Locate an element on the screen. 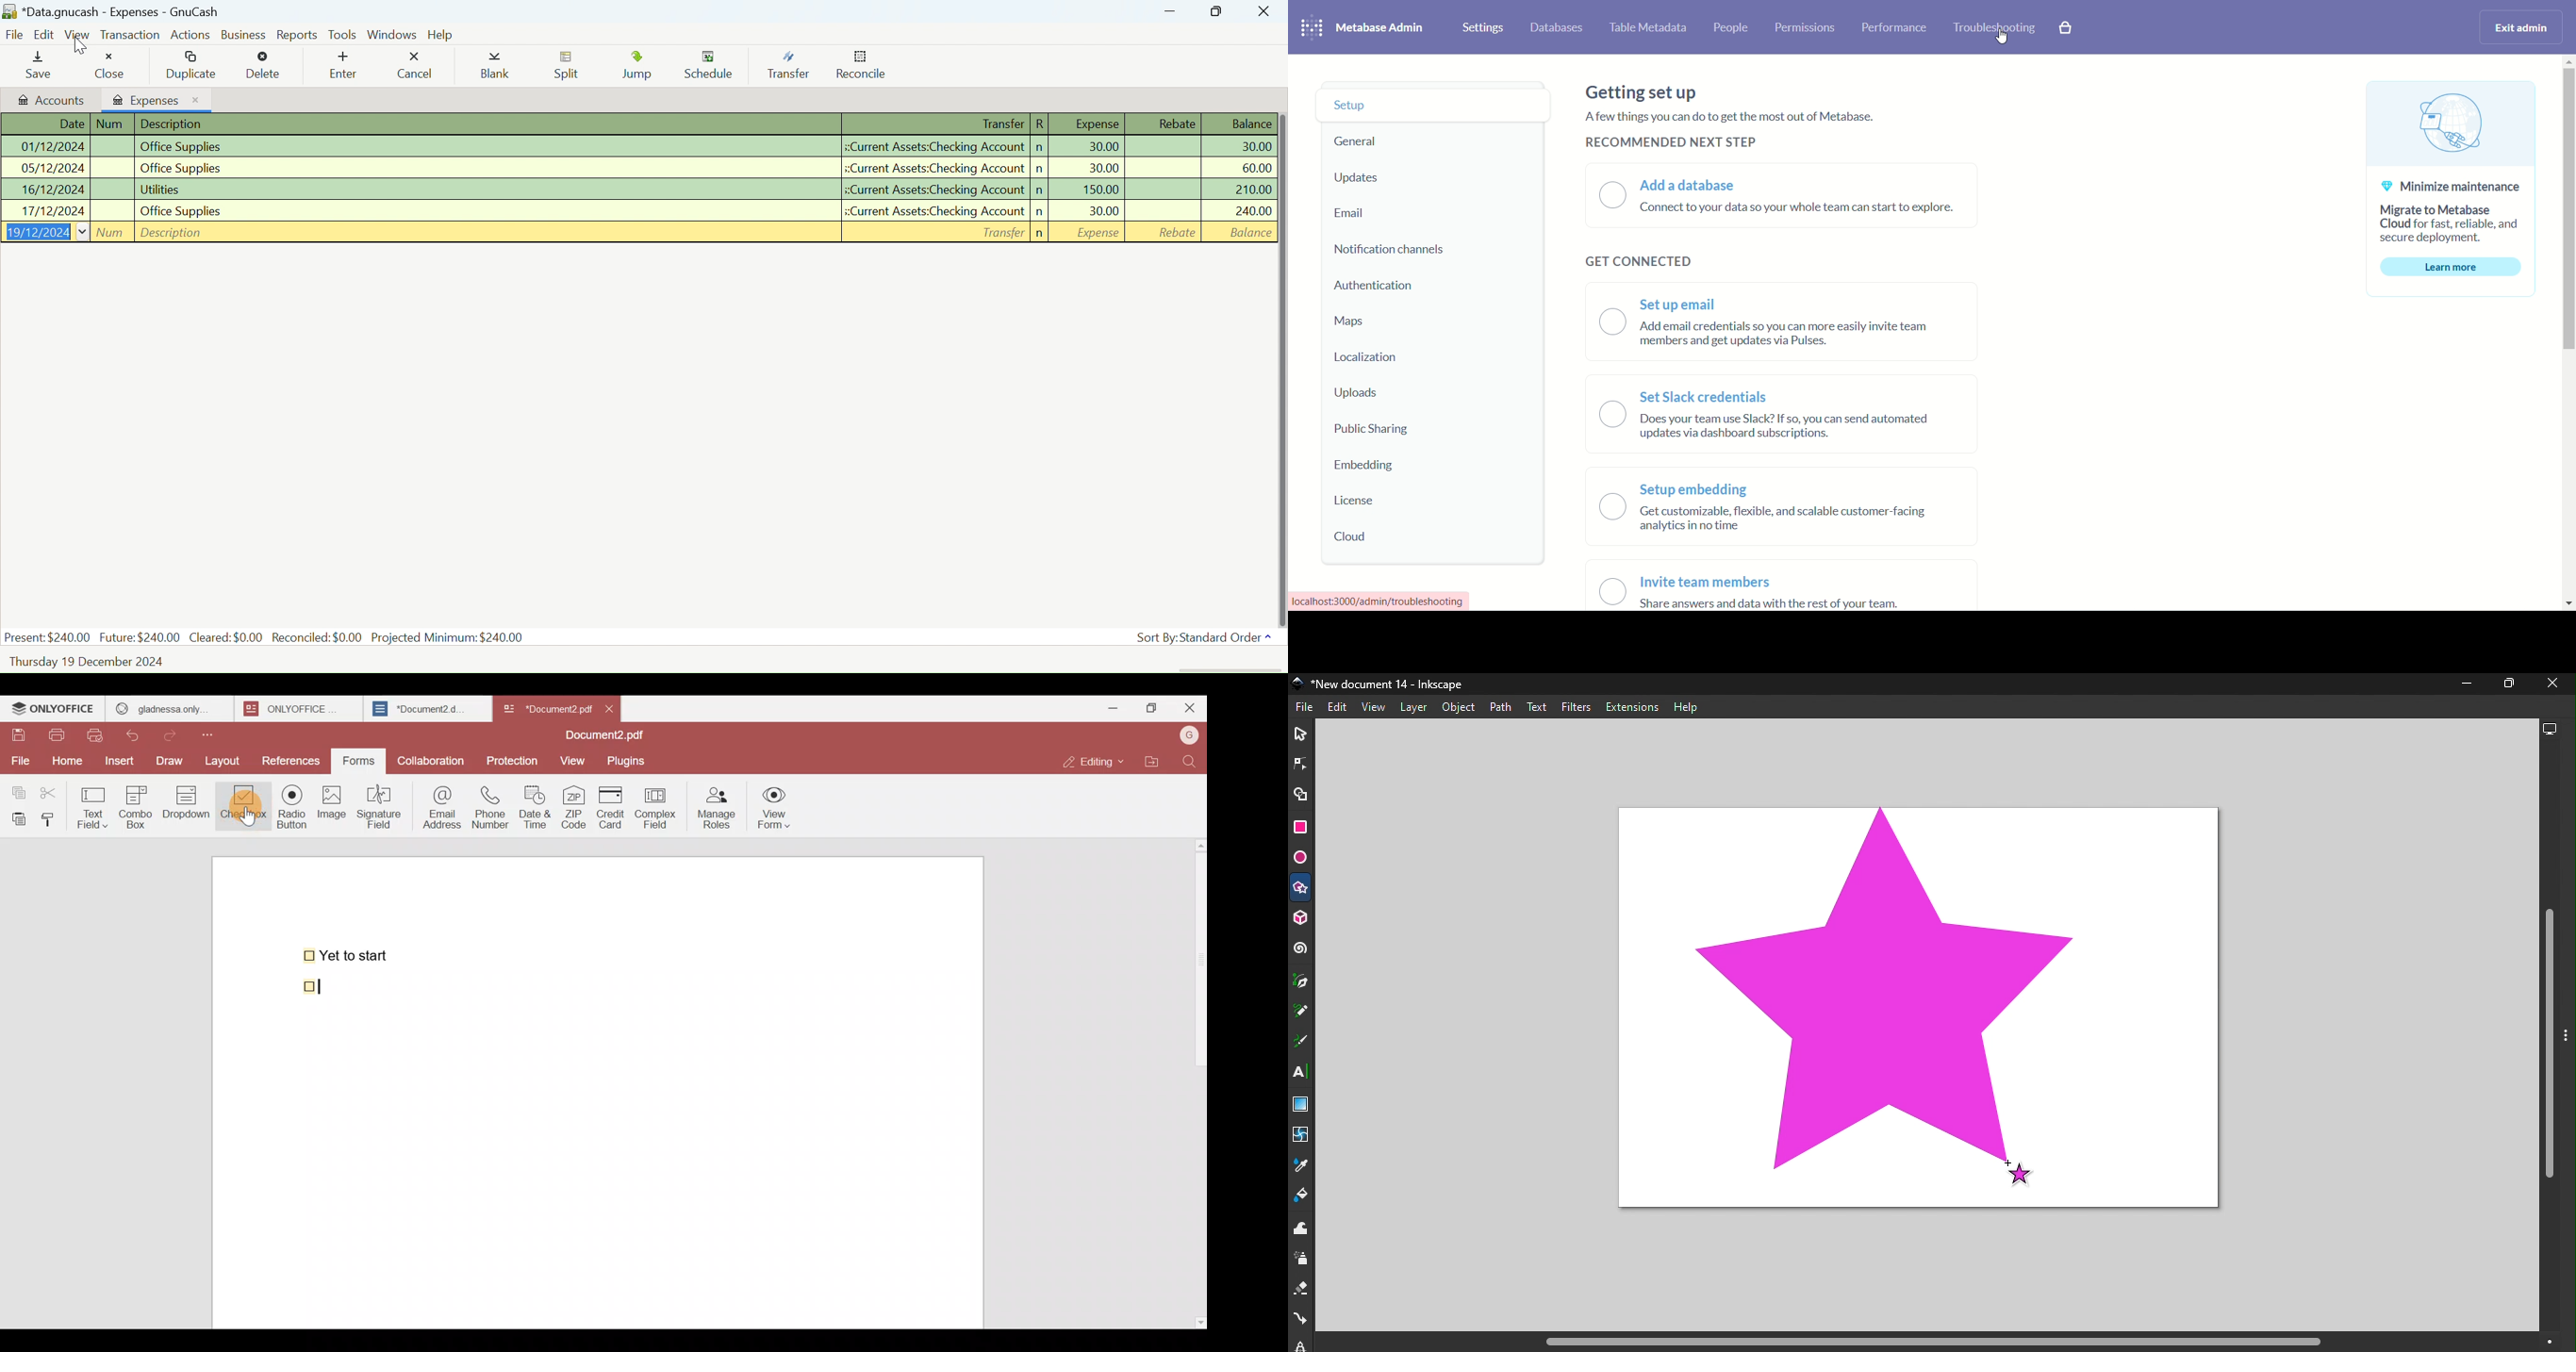  Copy style is located at coordinates (53, 816).